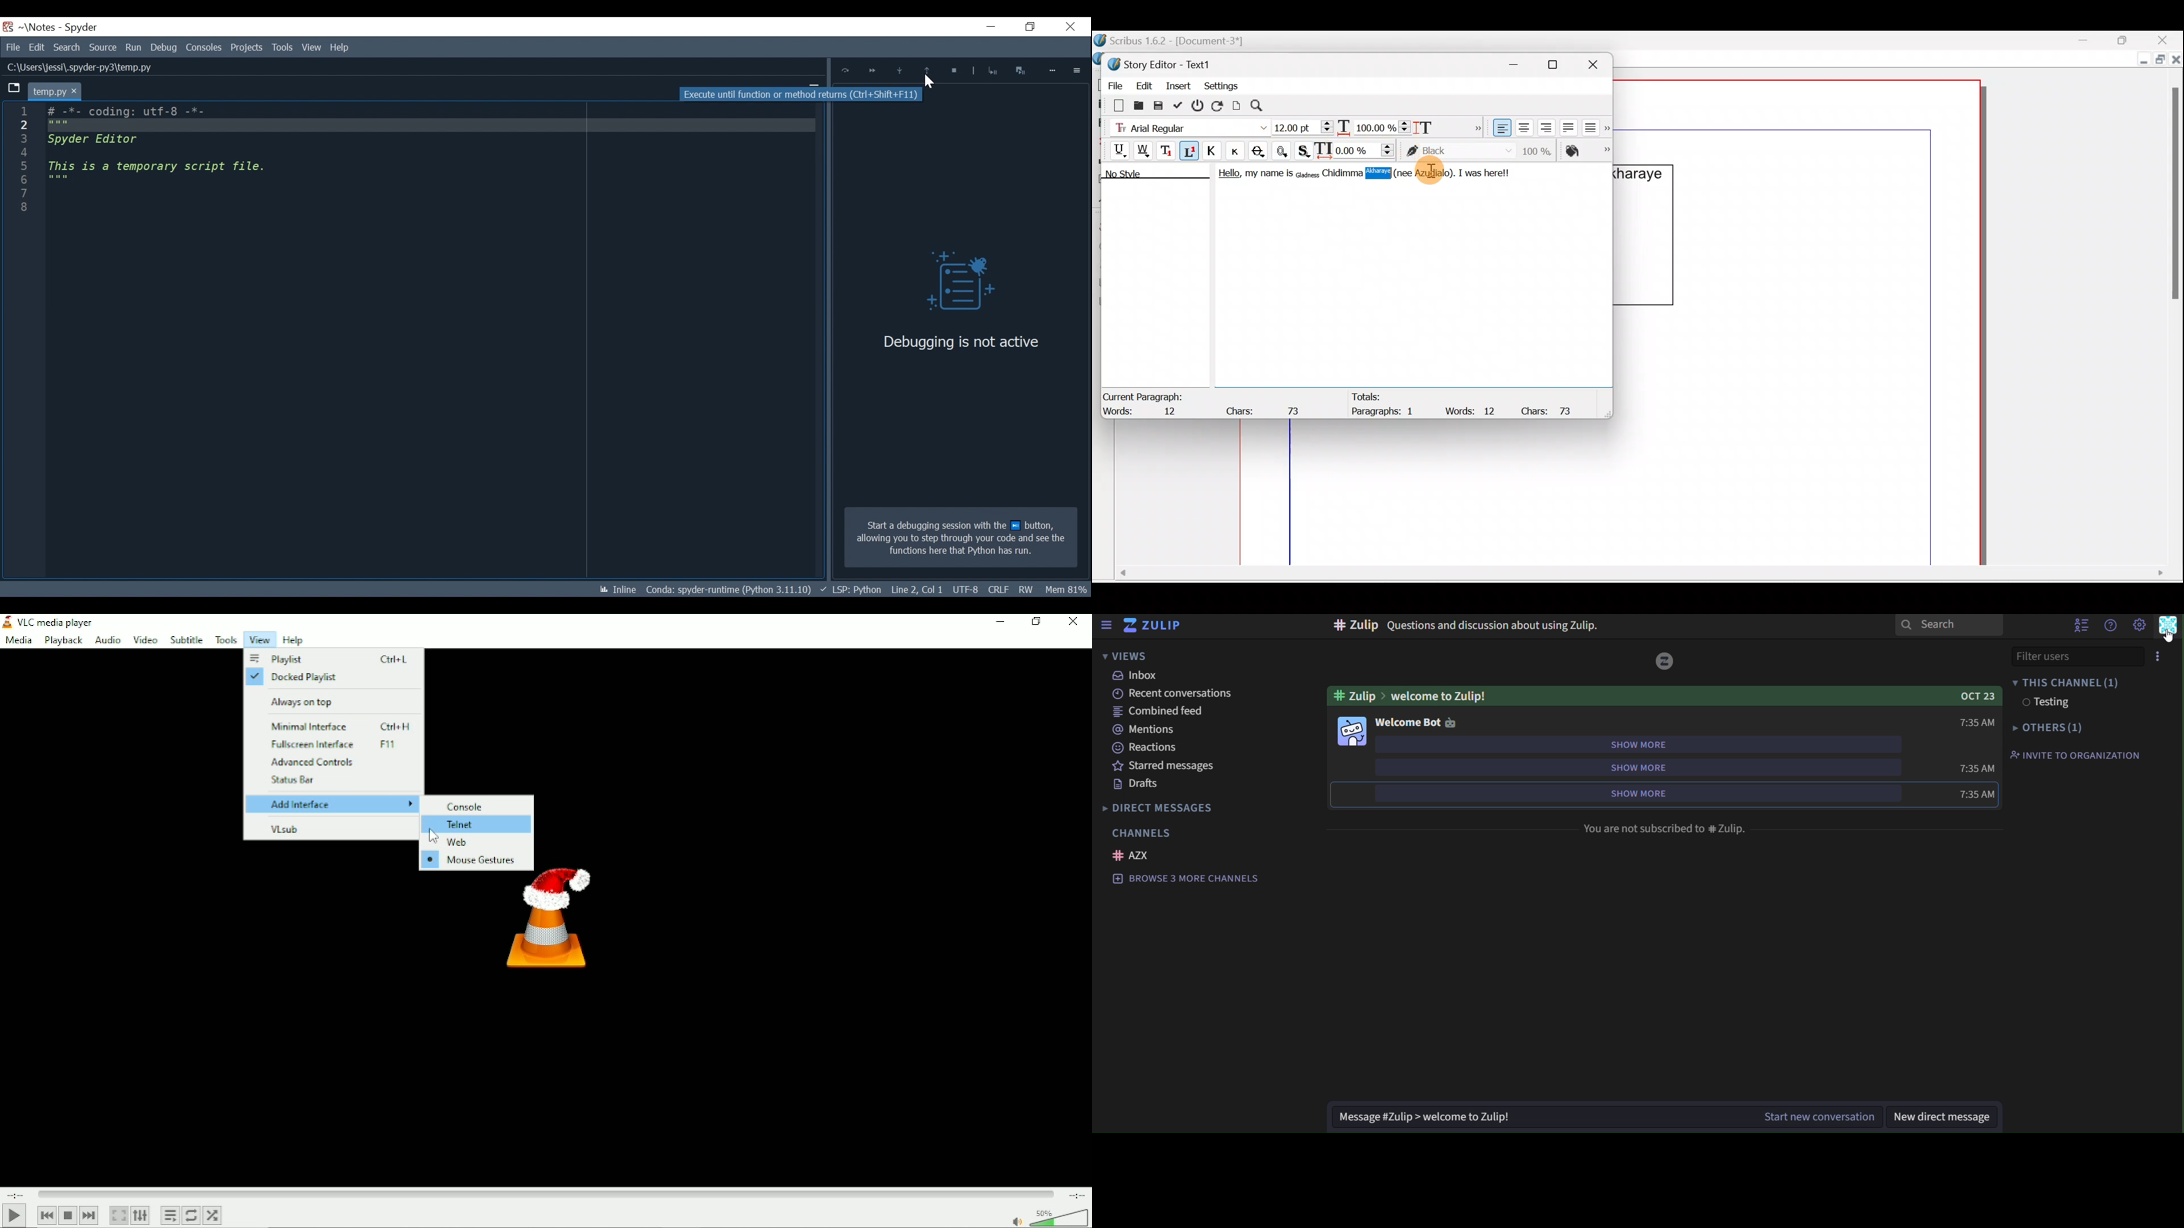 The width and height of the screenshot is (2184, 1232). I want to click on Browse 3 more channels, so click(1183, 878).